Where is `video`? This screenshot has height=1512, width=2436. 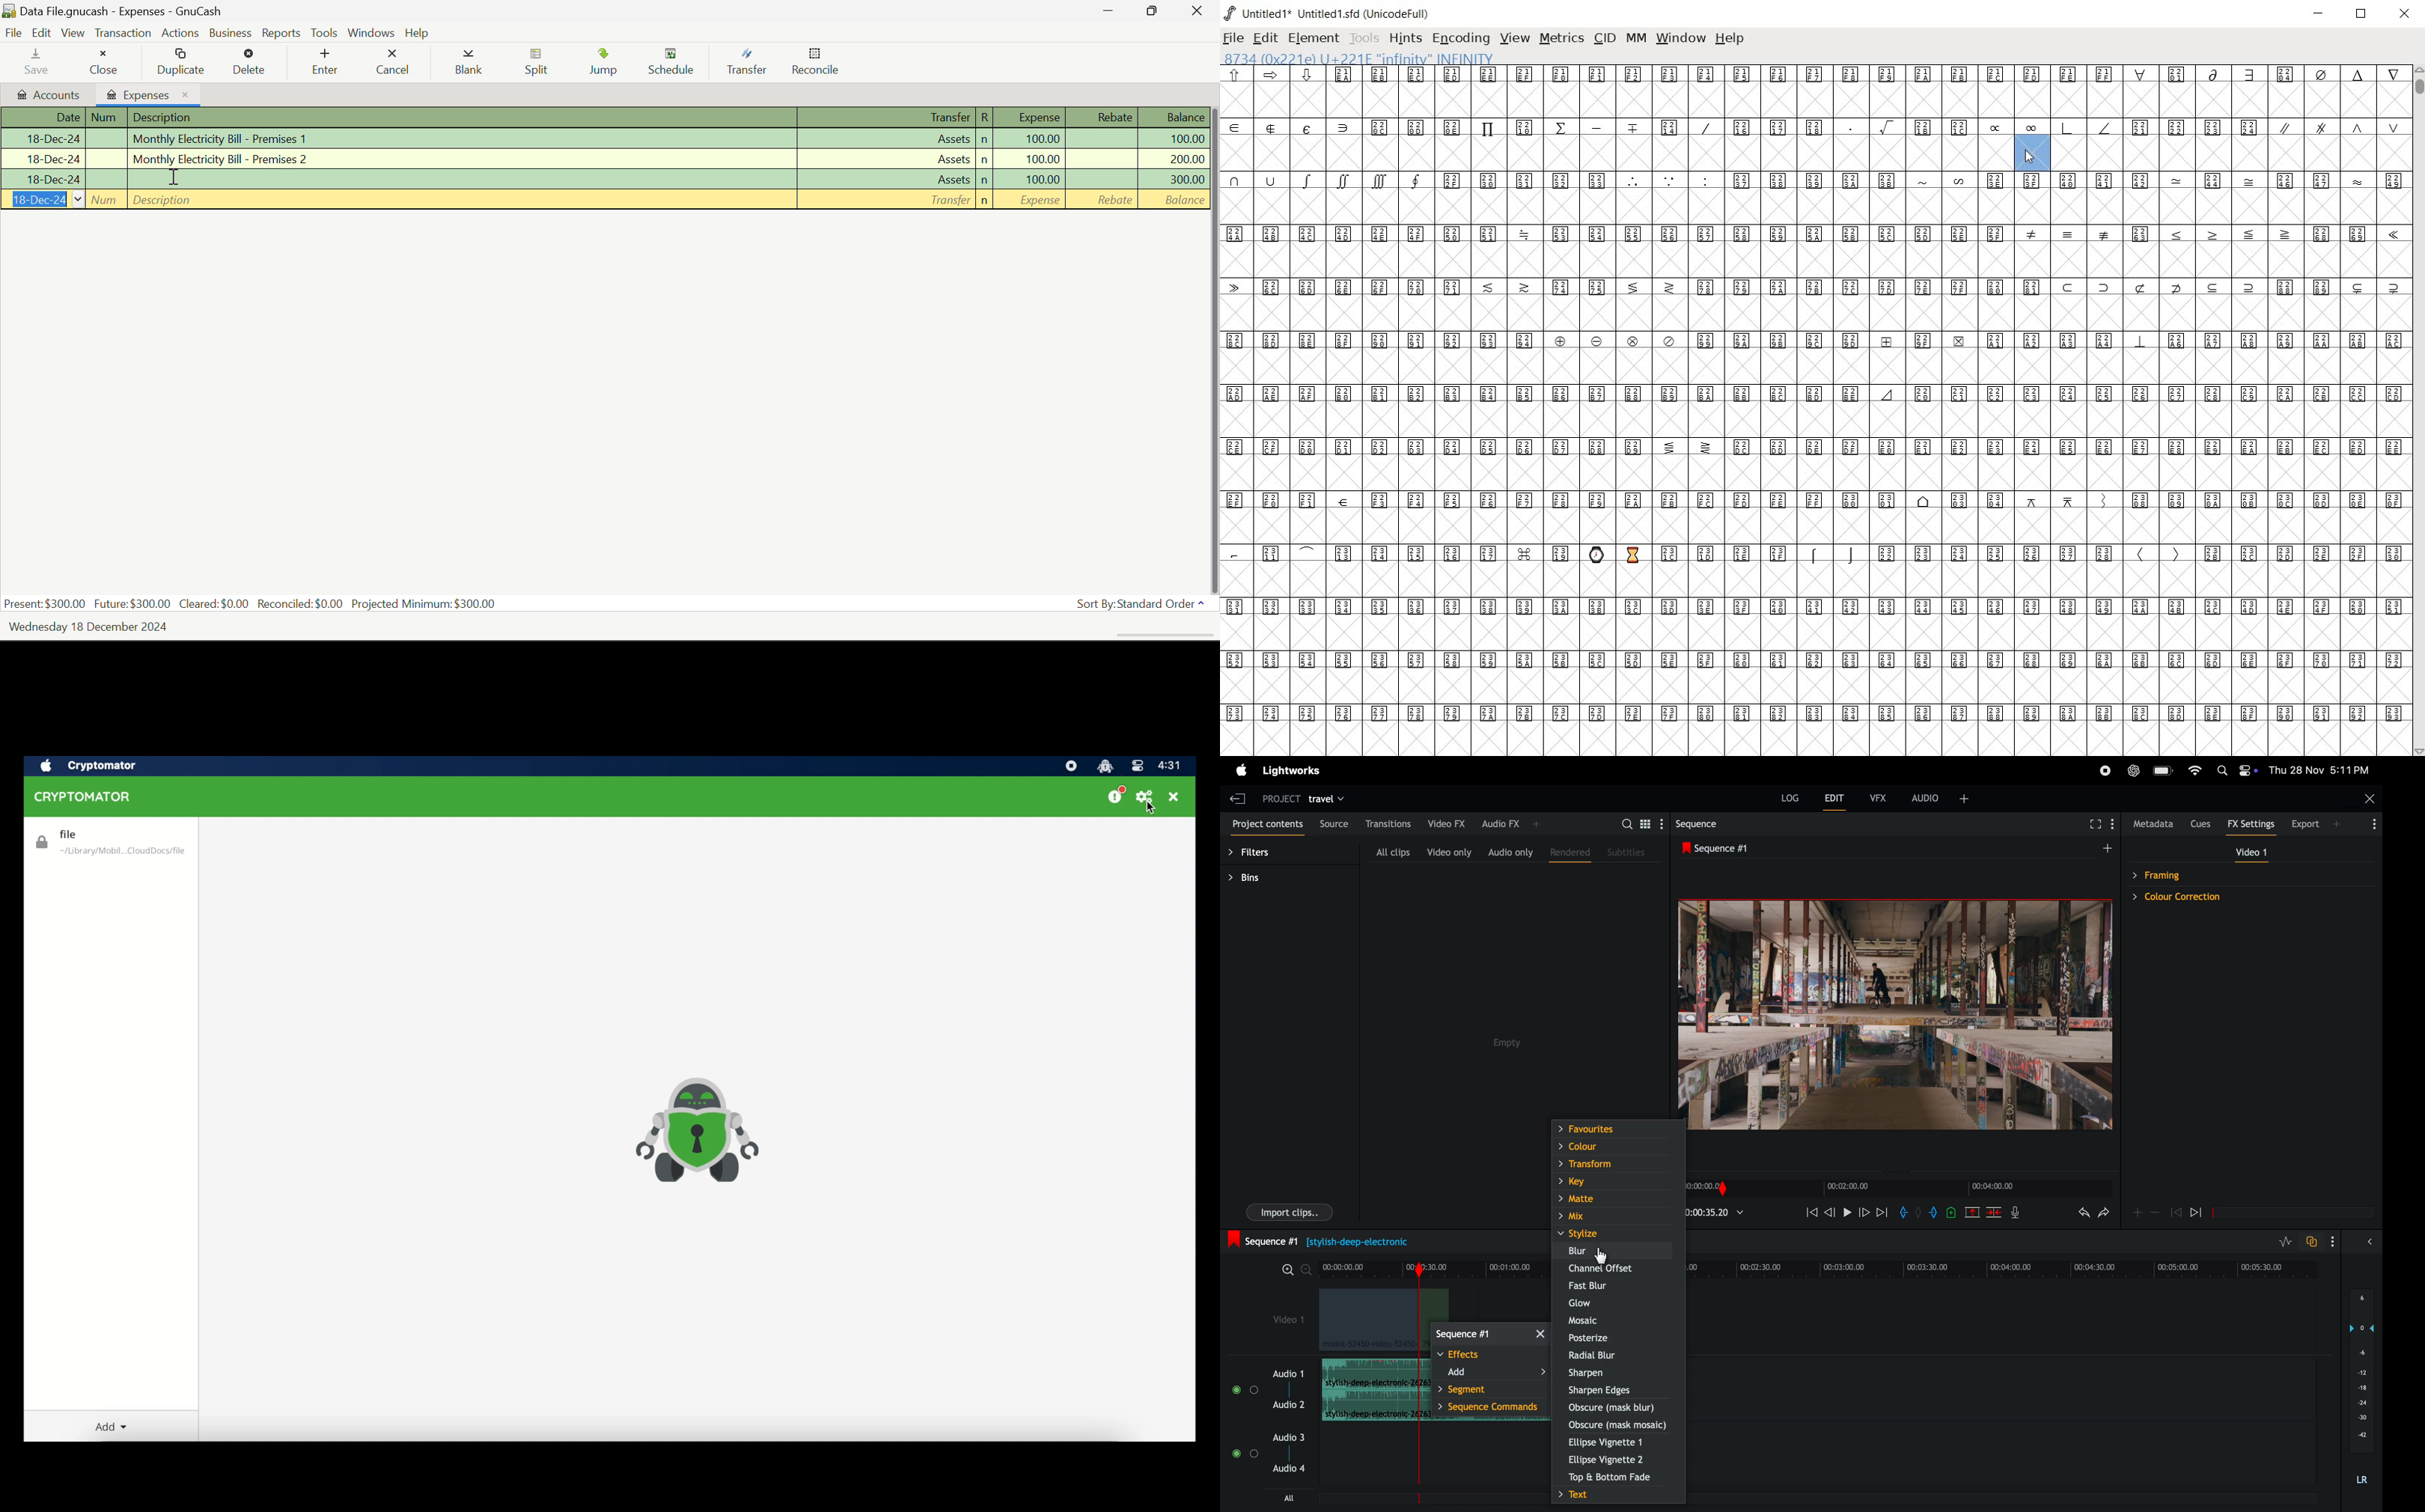 video is located at coordinates (2250, 854).